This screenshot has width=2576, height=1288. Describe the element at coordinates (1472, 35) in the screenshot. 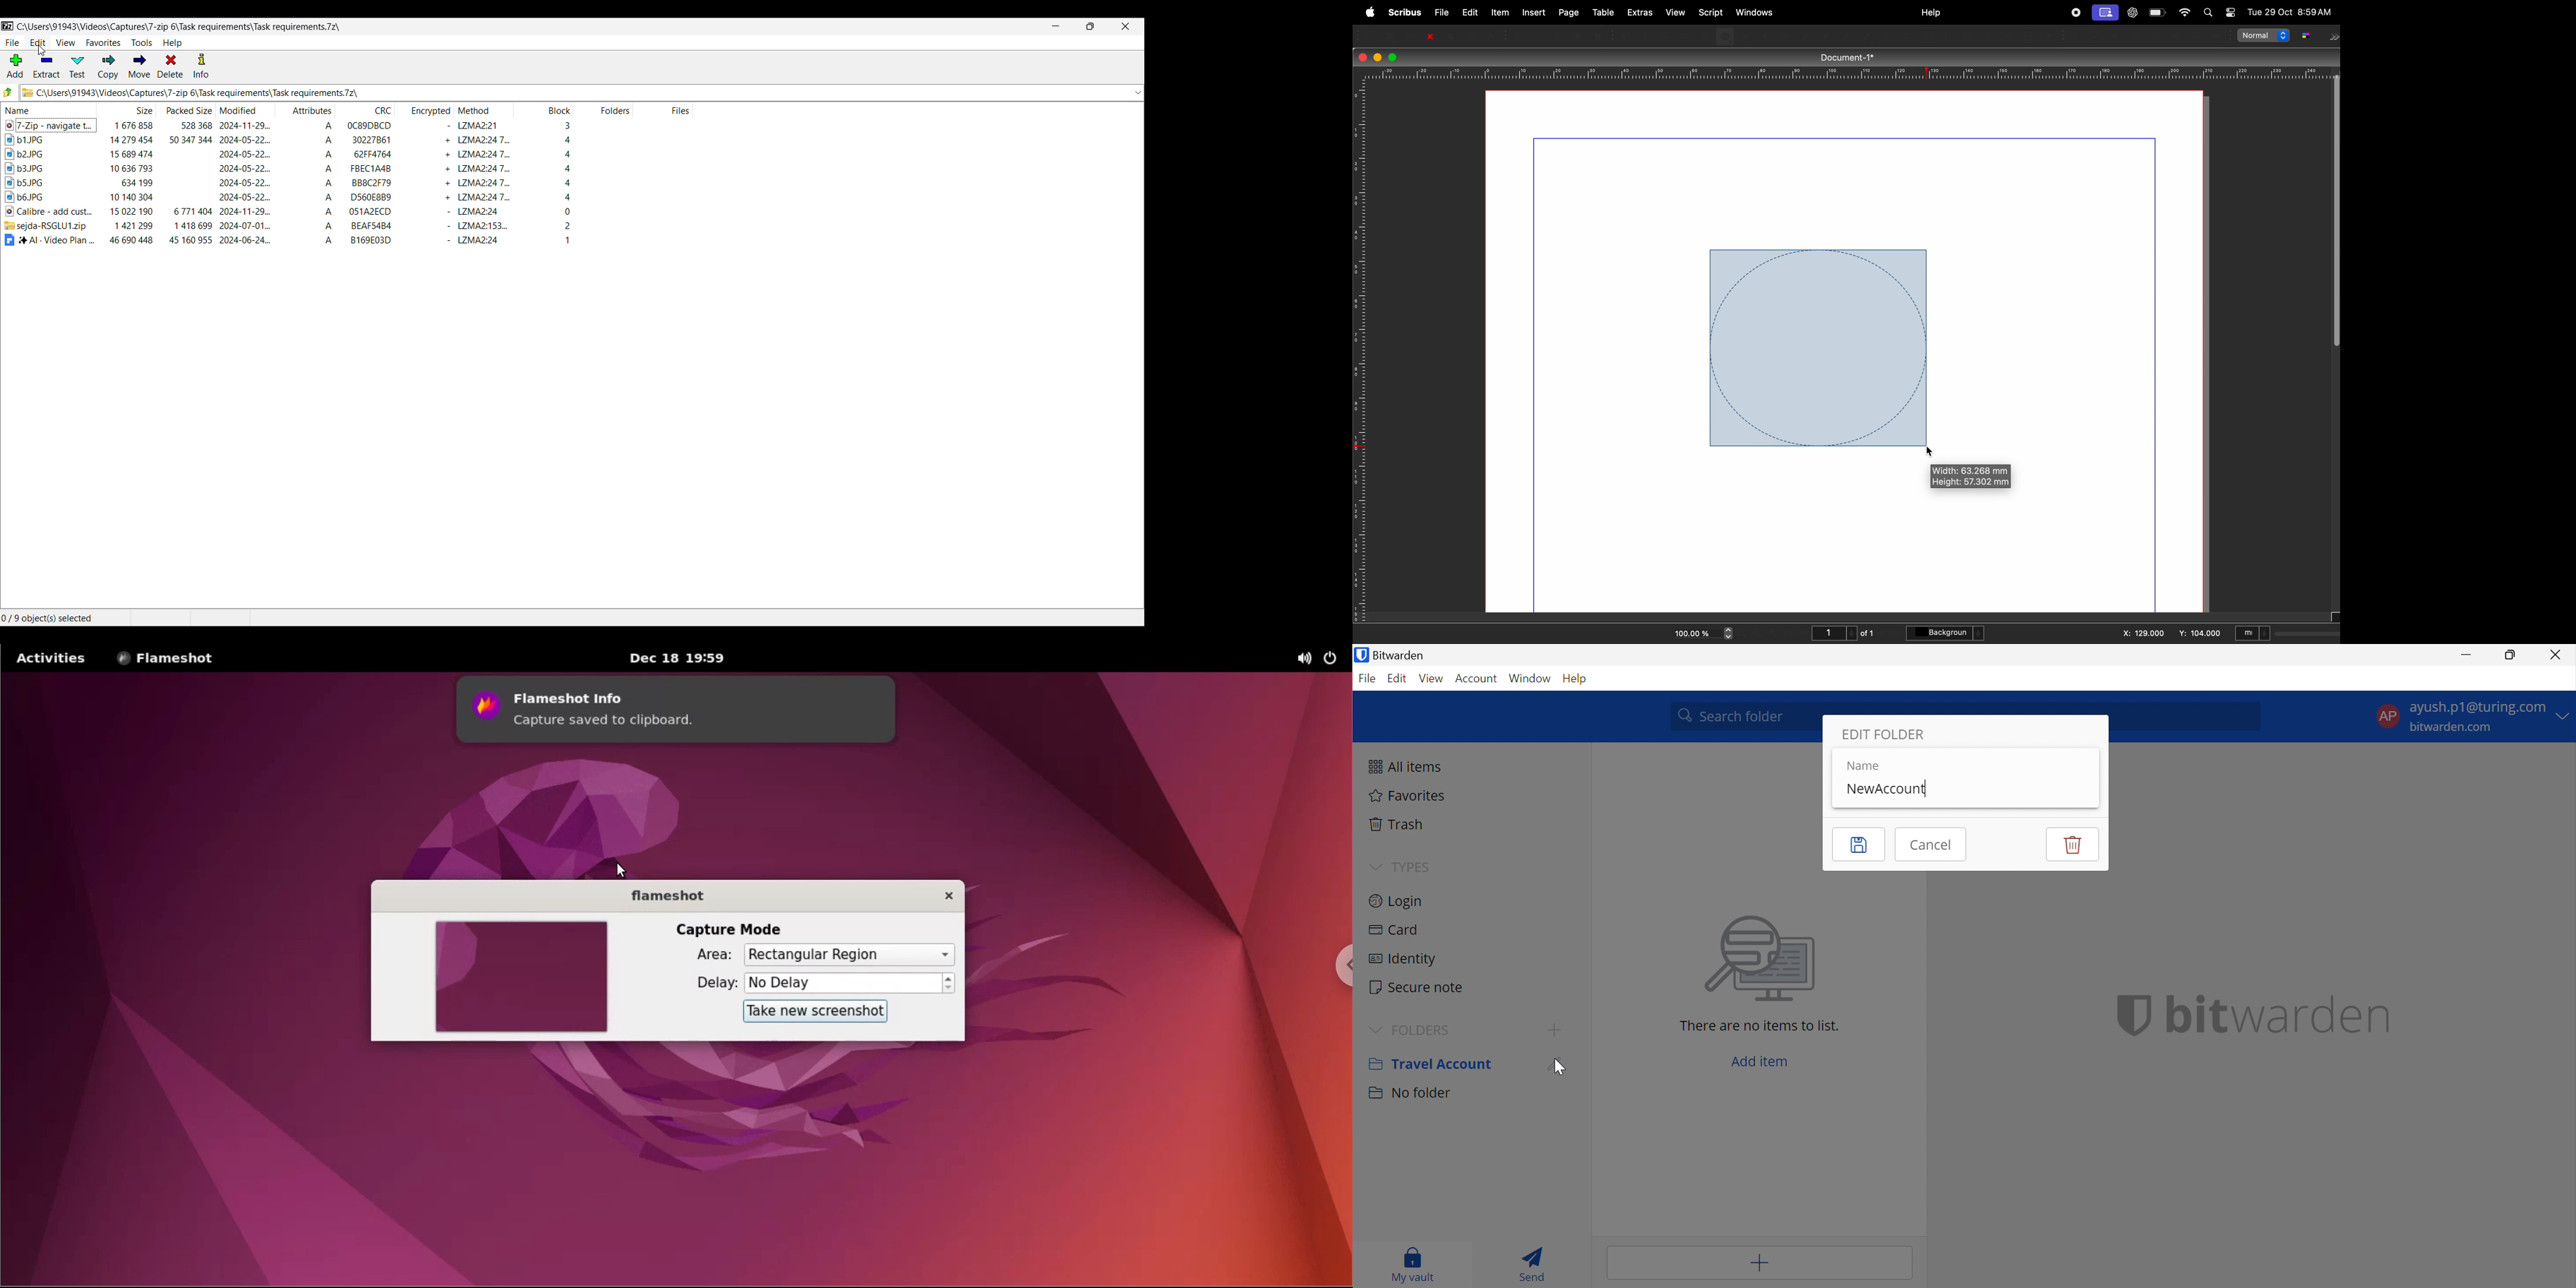

I see `Preflight verifier` at that location.